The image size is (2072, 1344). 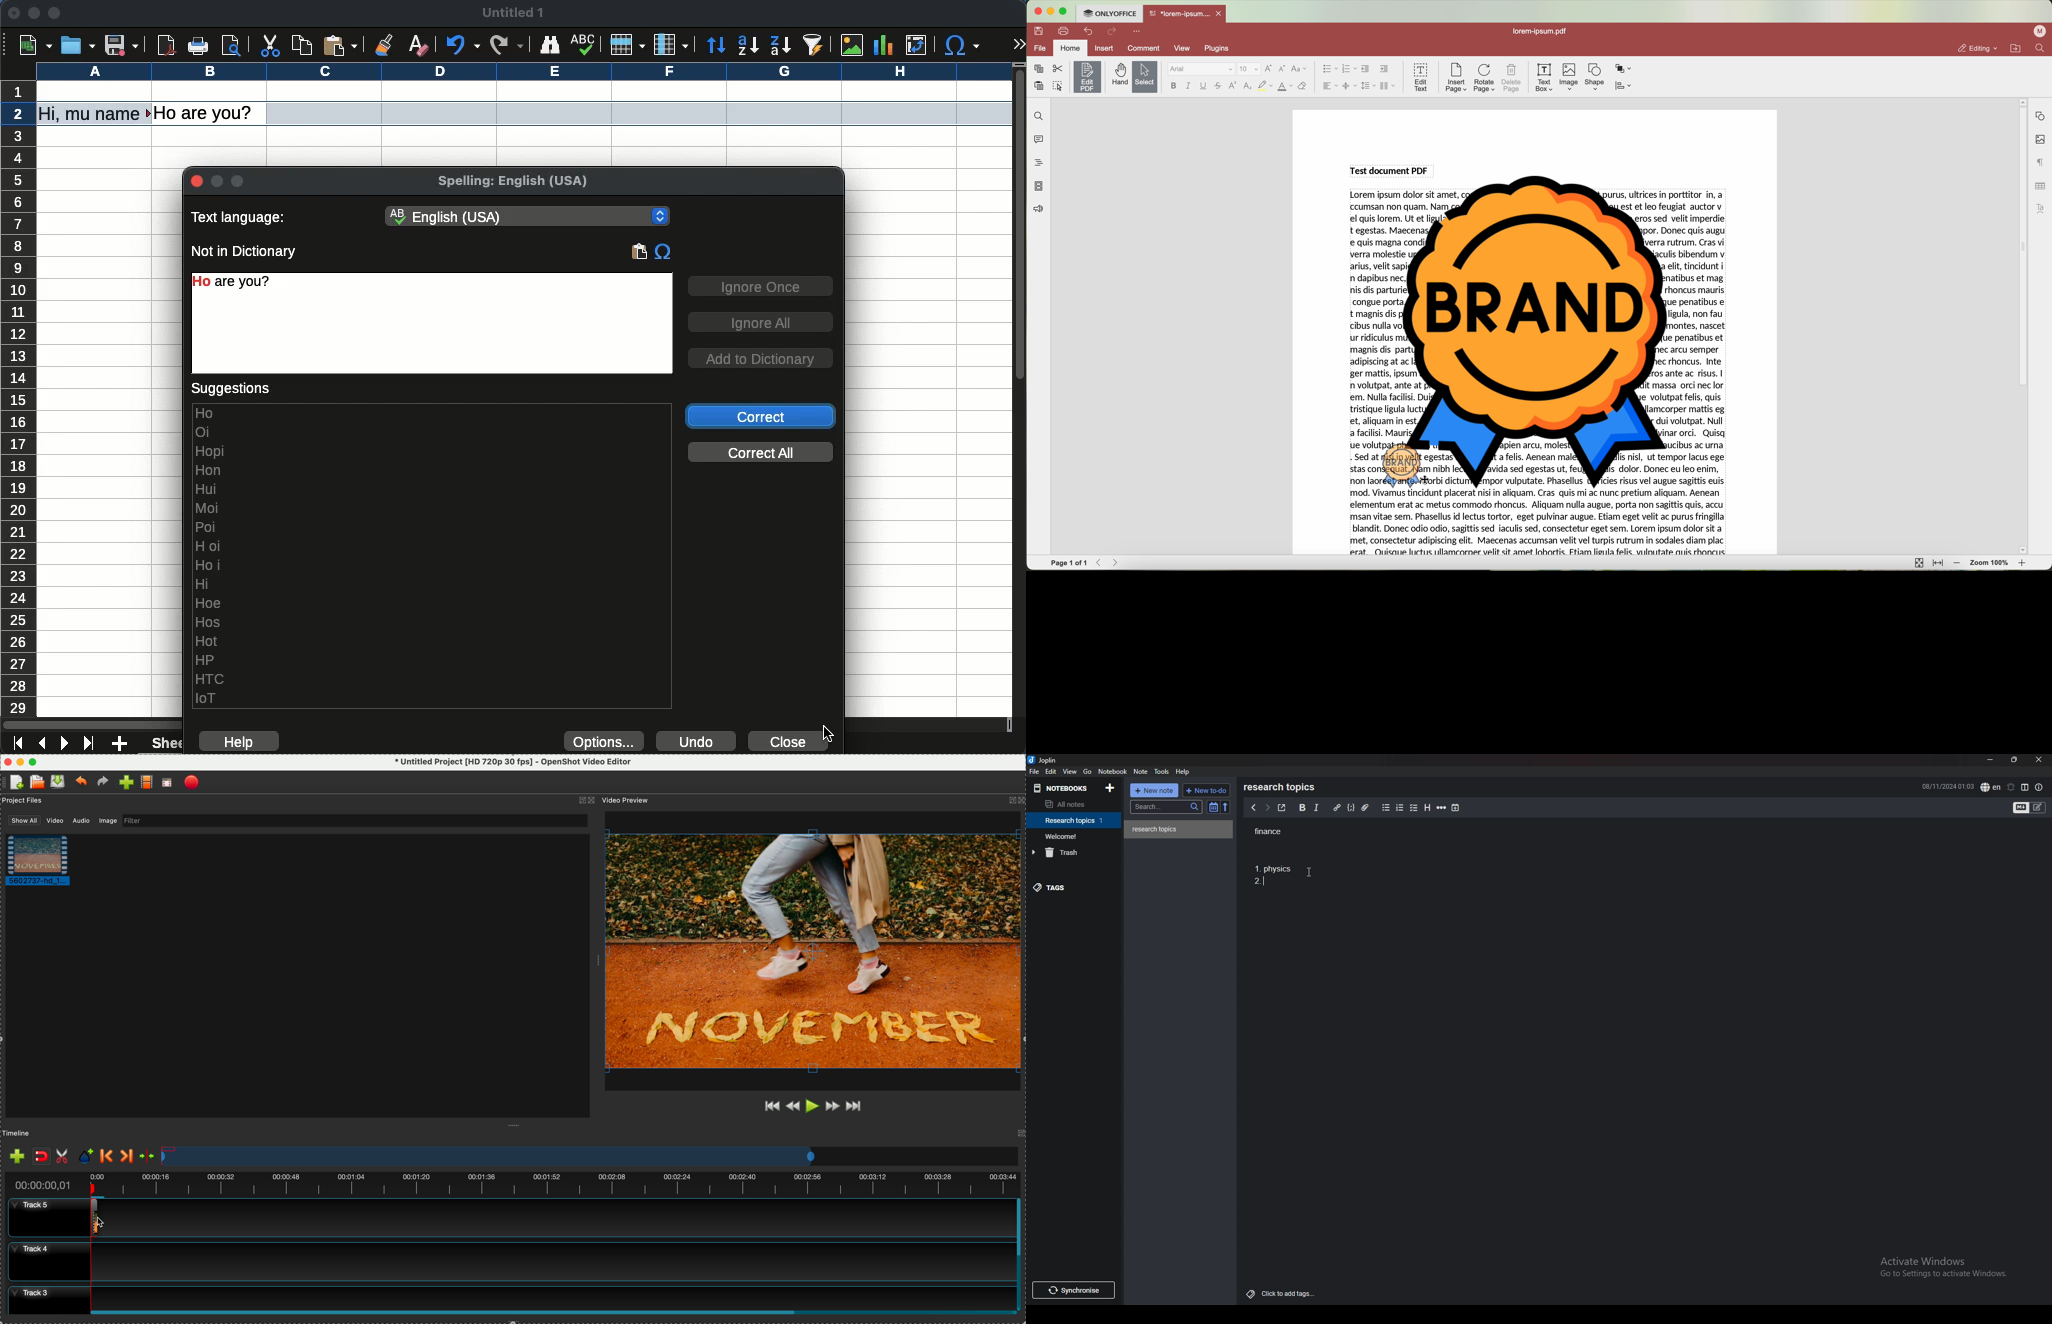 What do you see at coordinates (639, 251) in the screenshot?
I see `paste` at bounding box center [639, 251].